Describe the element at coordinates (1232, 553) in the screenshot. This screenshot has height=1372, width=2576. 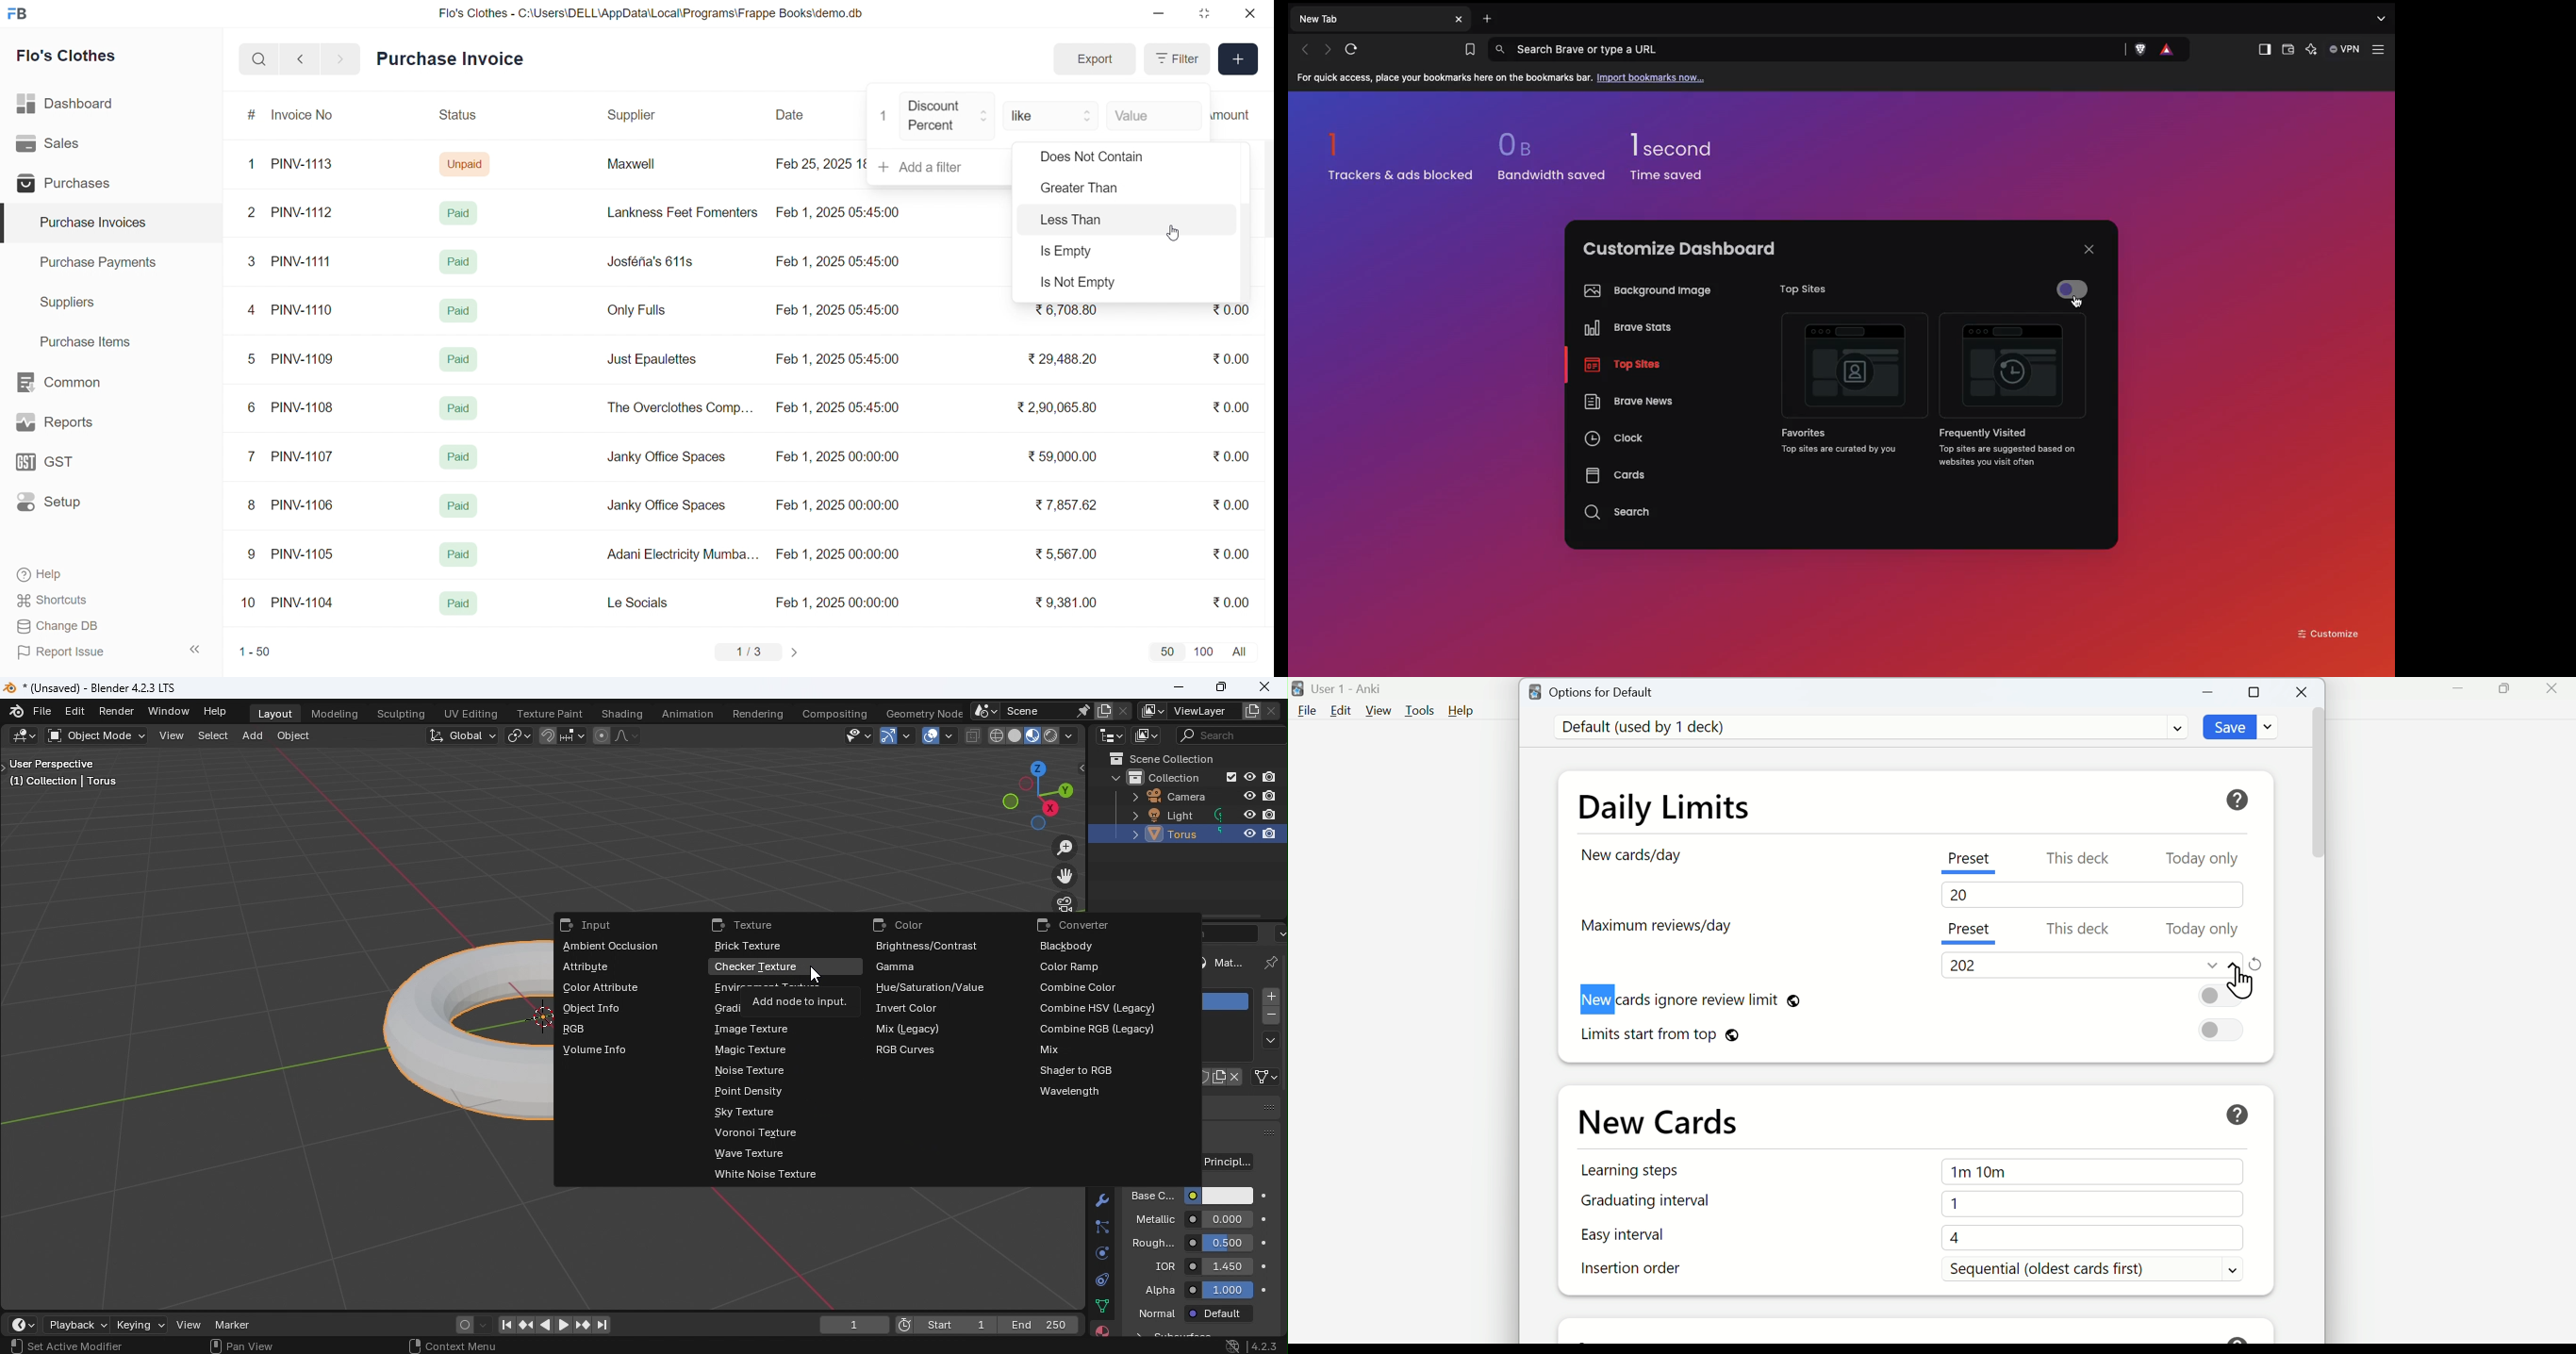
I see `₹0.00` at that location.